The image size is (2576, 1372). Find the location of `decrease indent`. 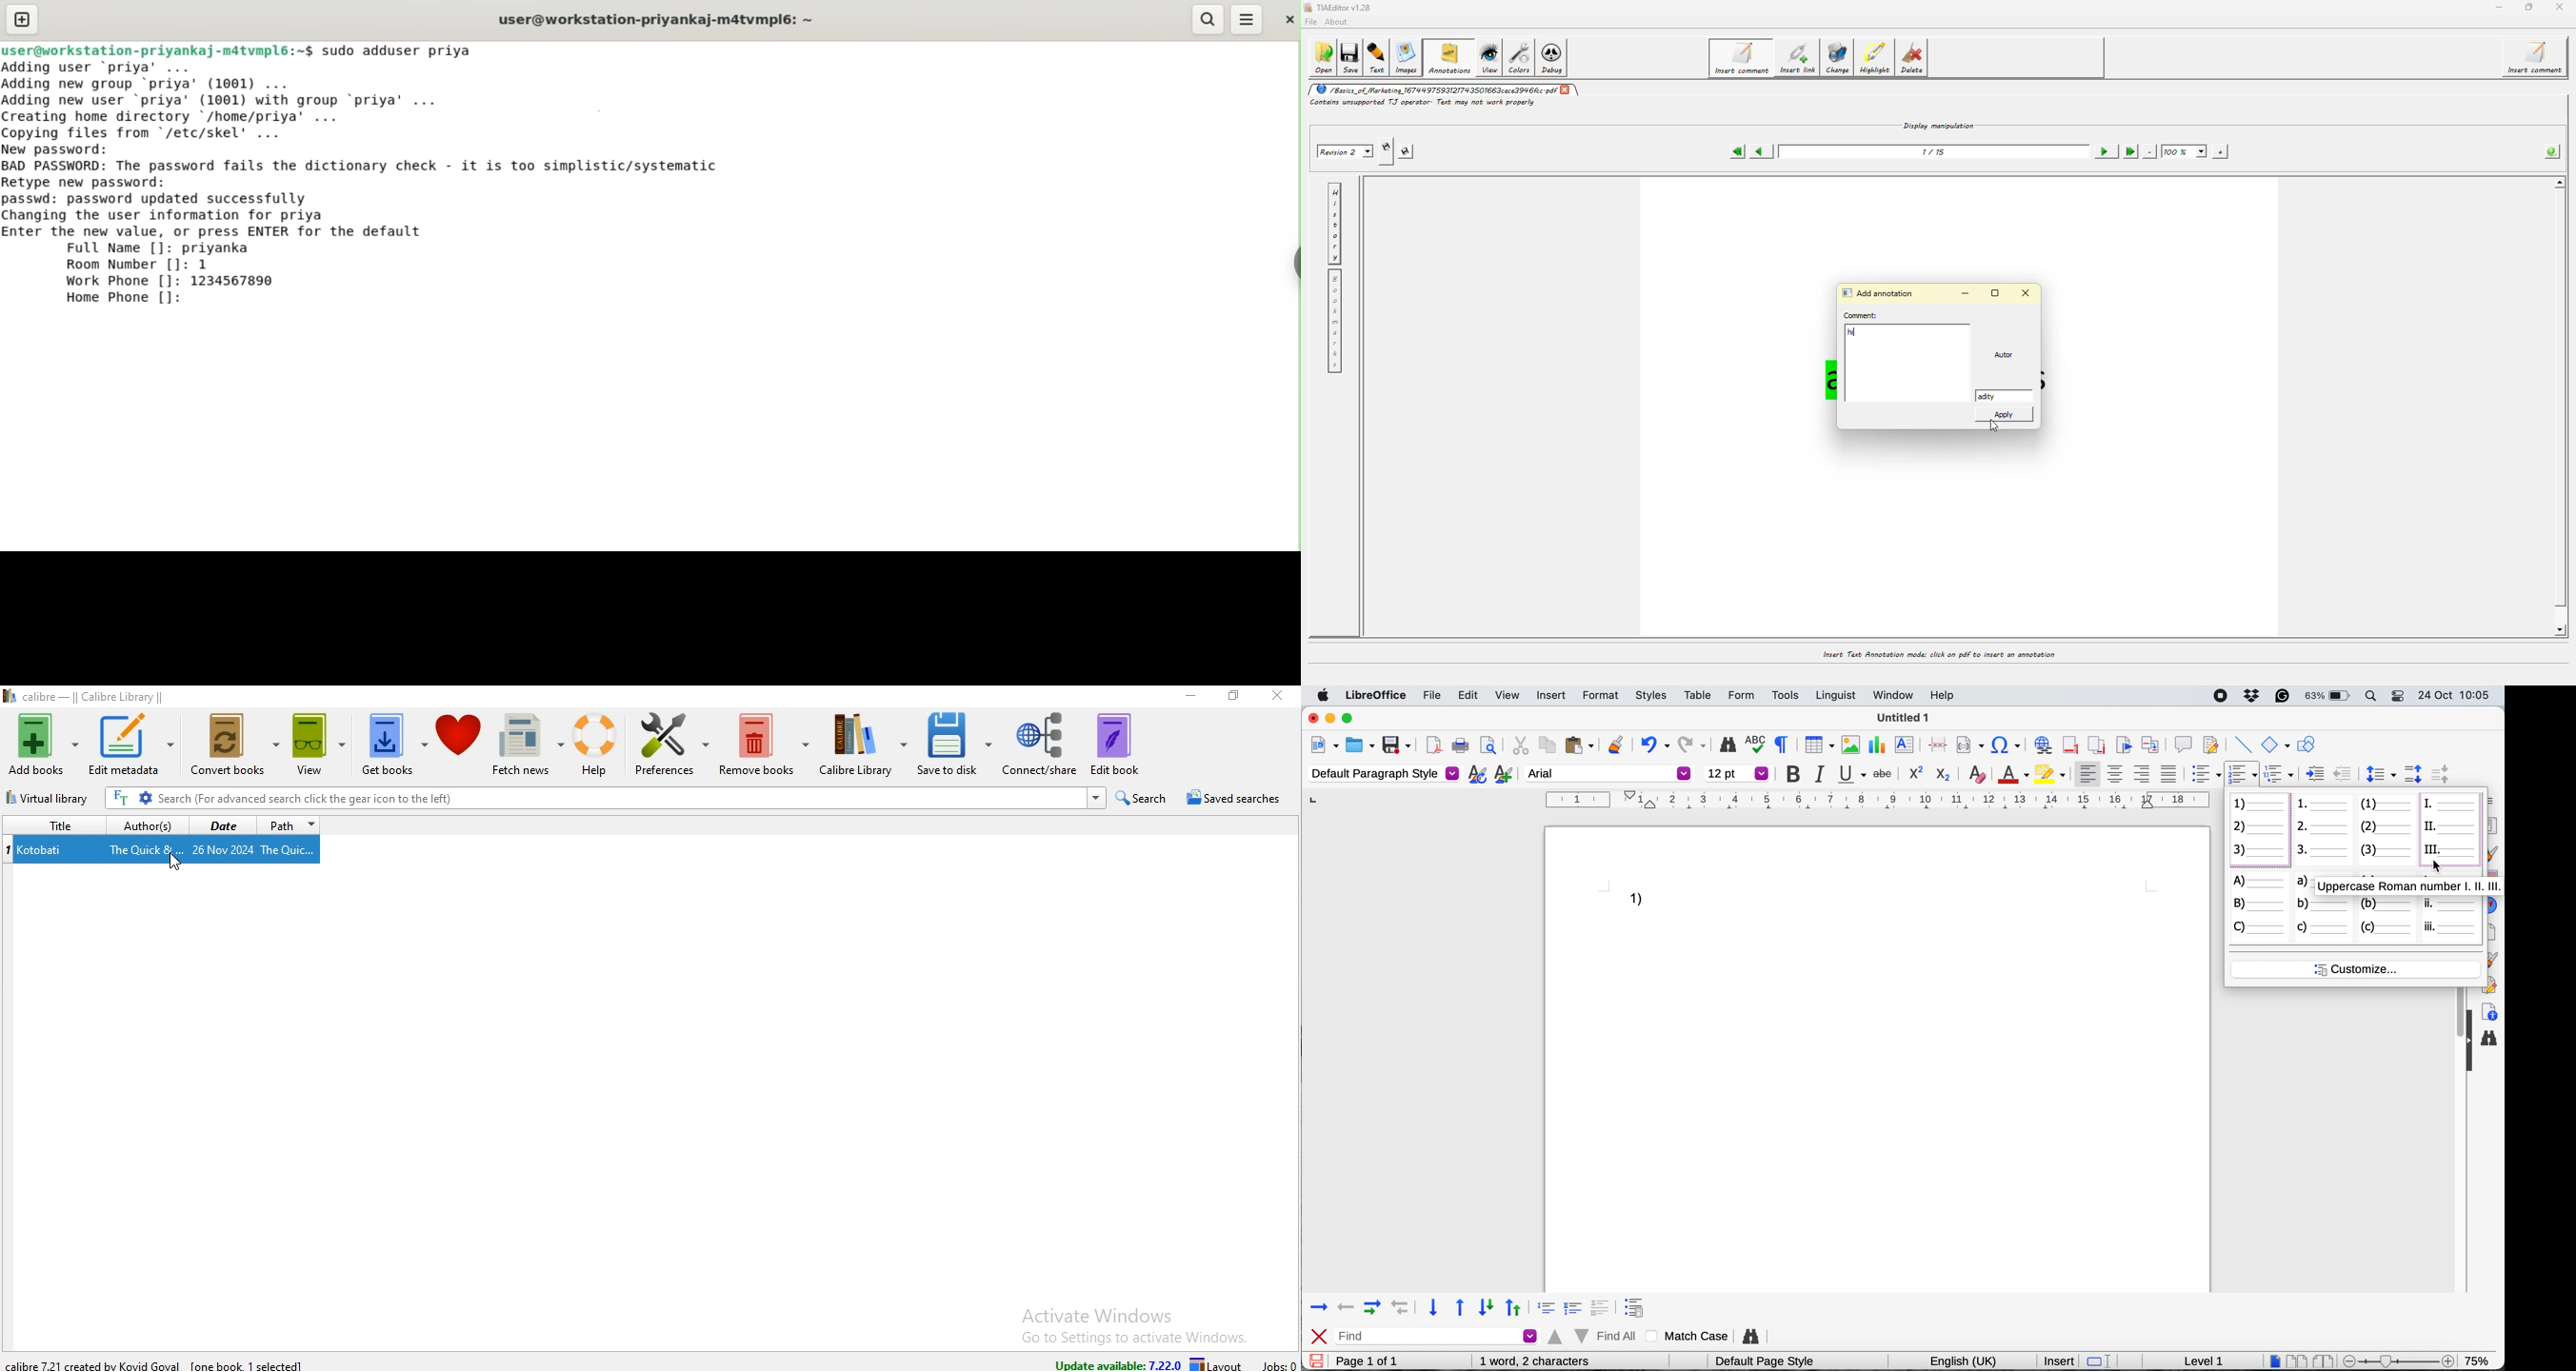

decrease indent is located at coordinates (2315, 773).